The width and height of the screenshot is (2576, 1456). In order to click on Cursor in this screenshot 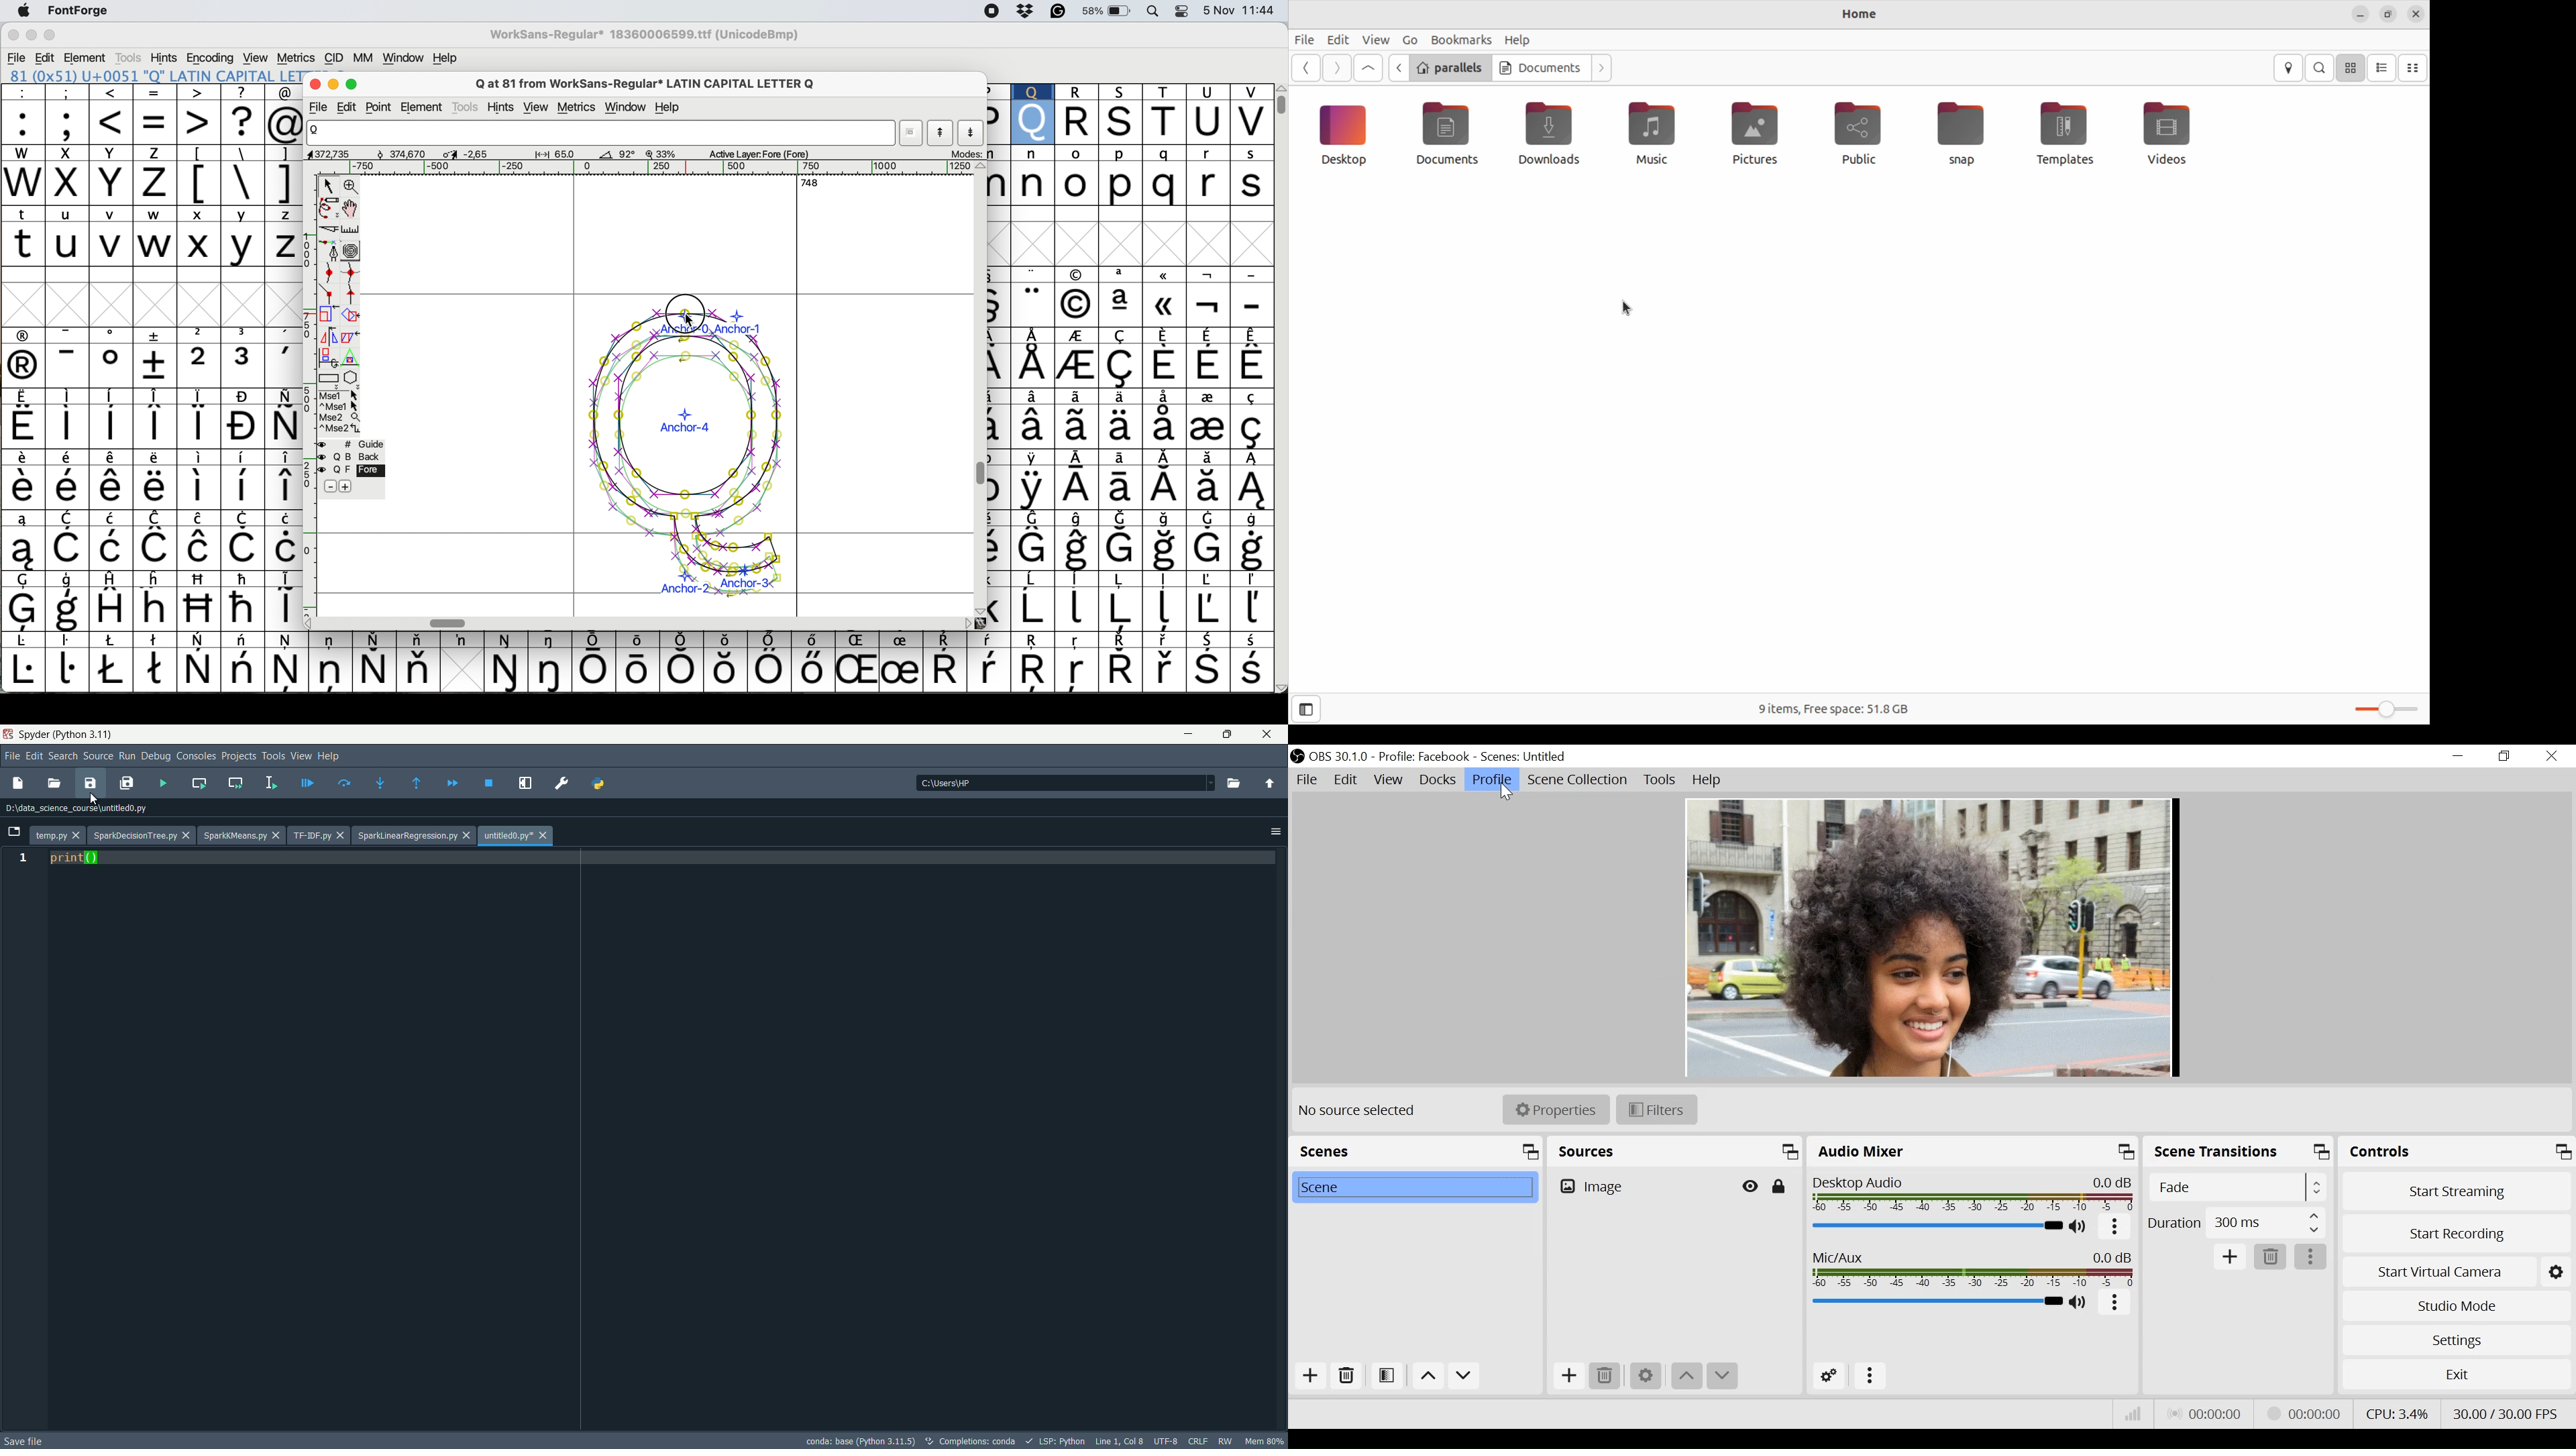, I will do `click(1507, 792)`.